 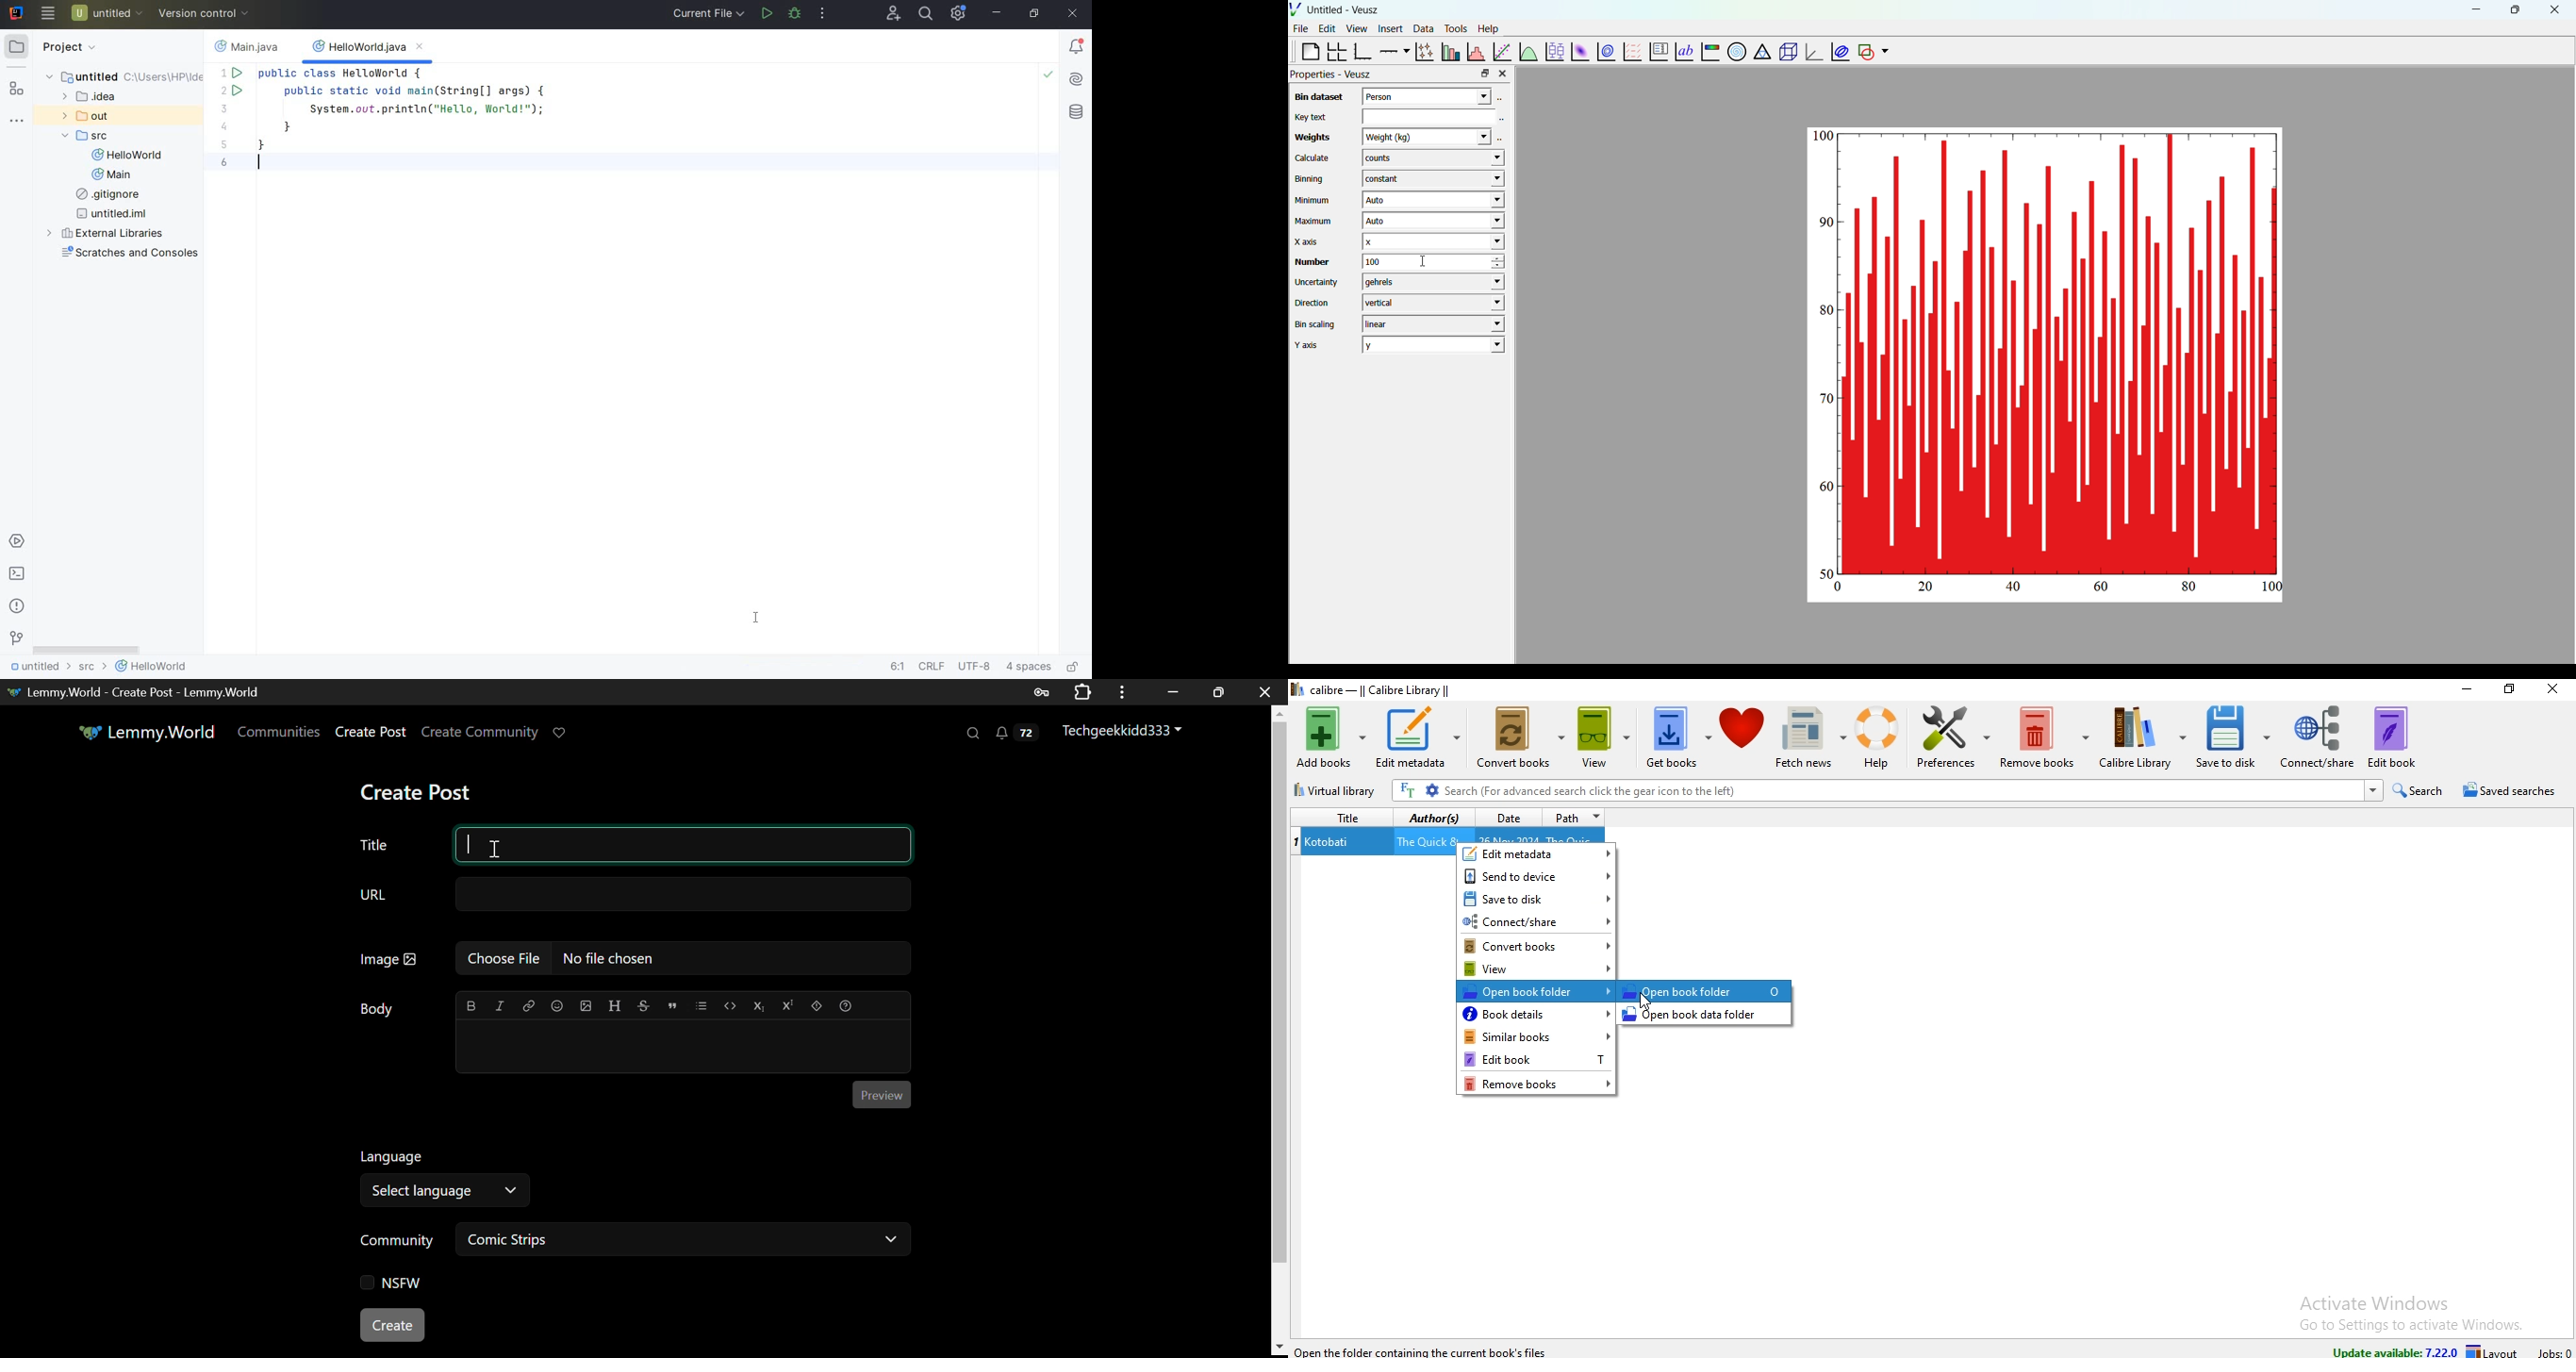 I want to click on connect/share, so click(x=2318, y=737).